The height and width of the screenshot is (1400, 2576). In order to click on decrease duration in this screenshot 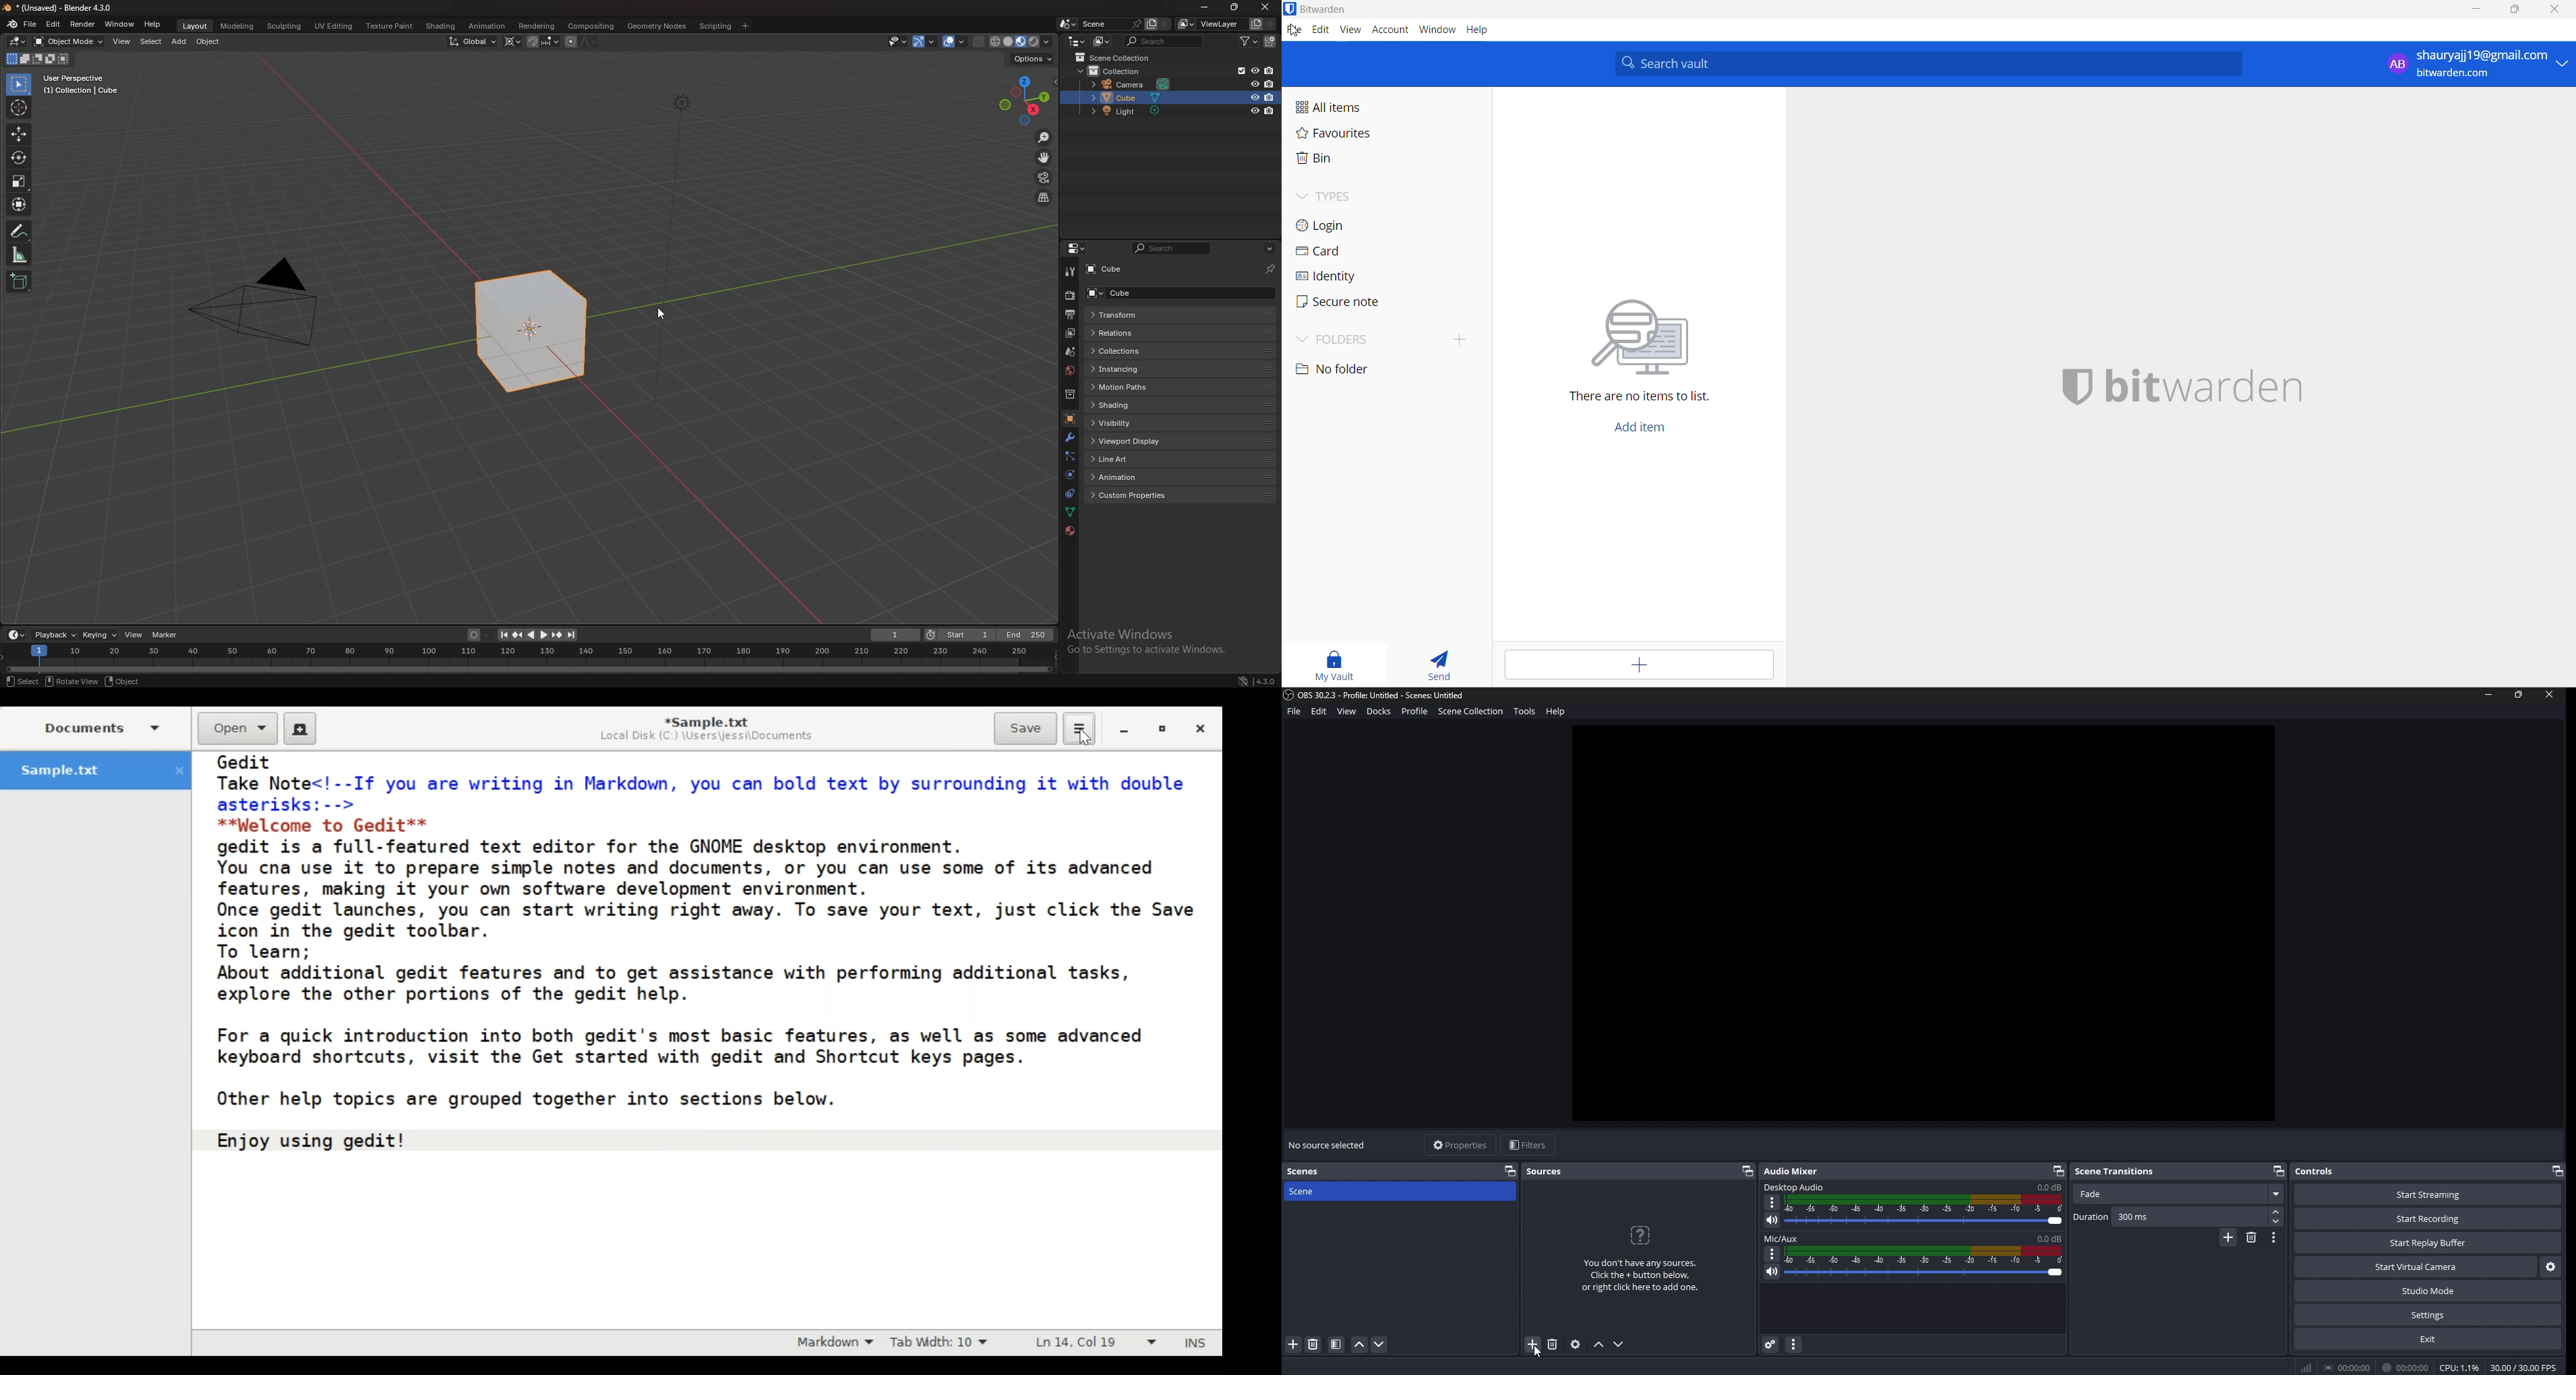, I will do `click(2276, 1221)`.